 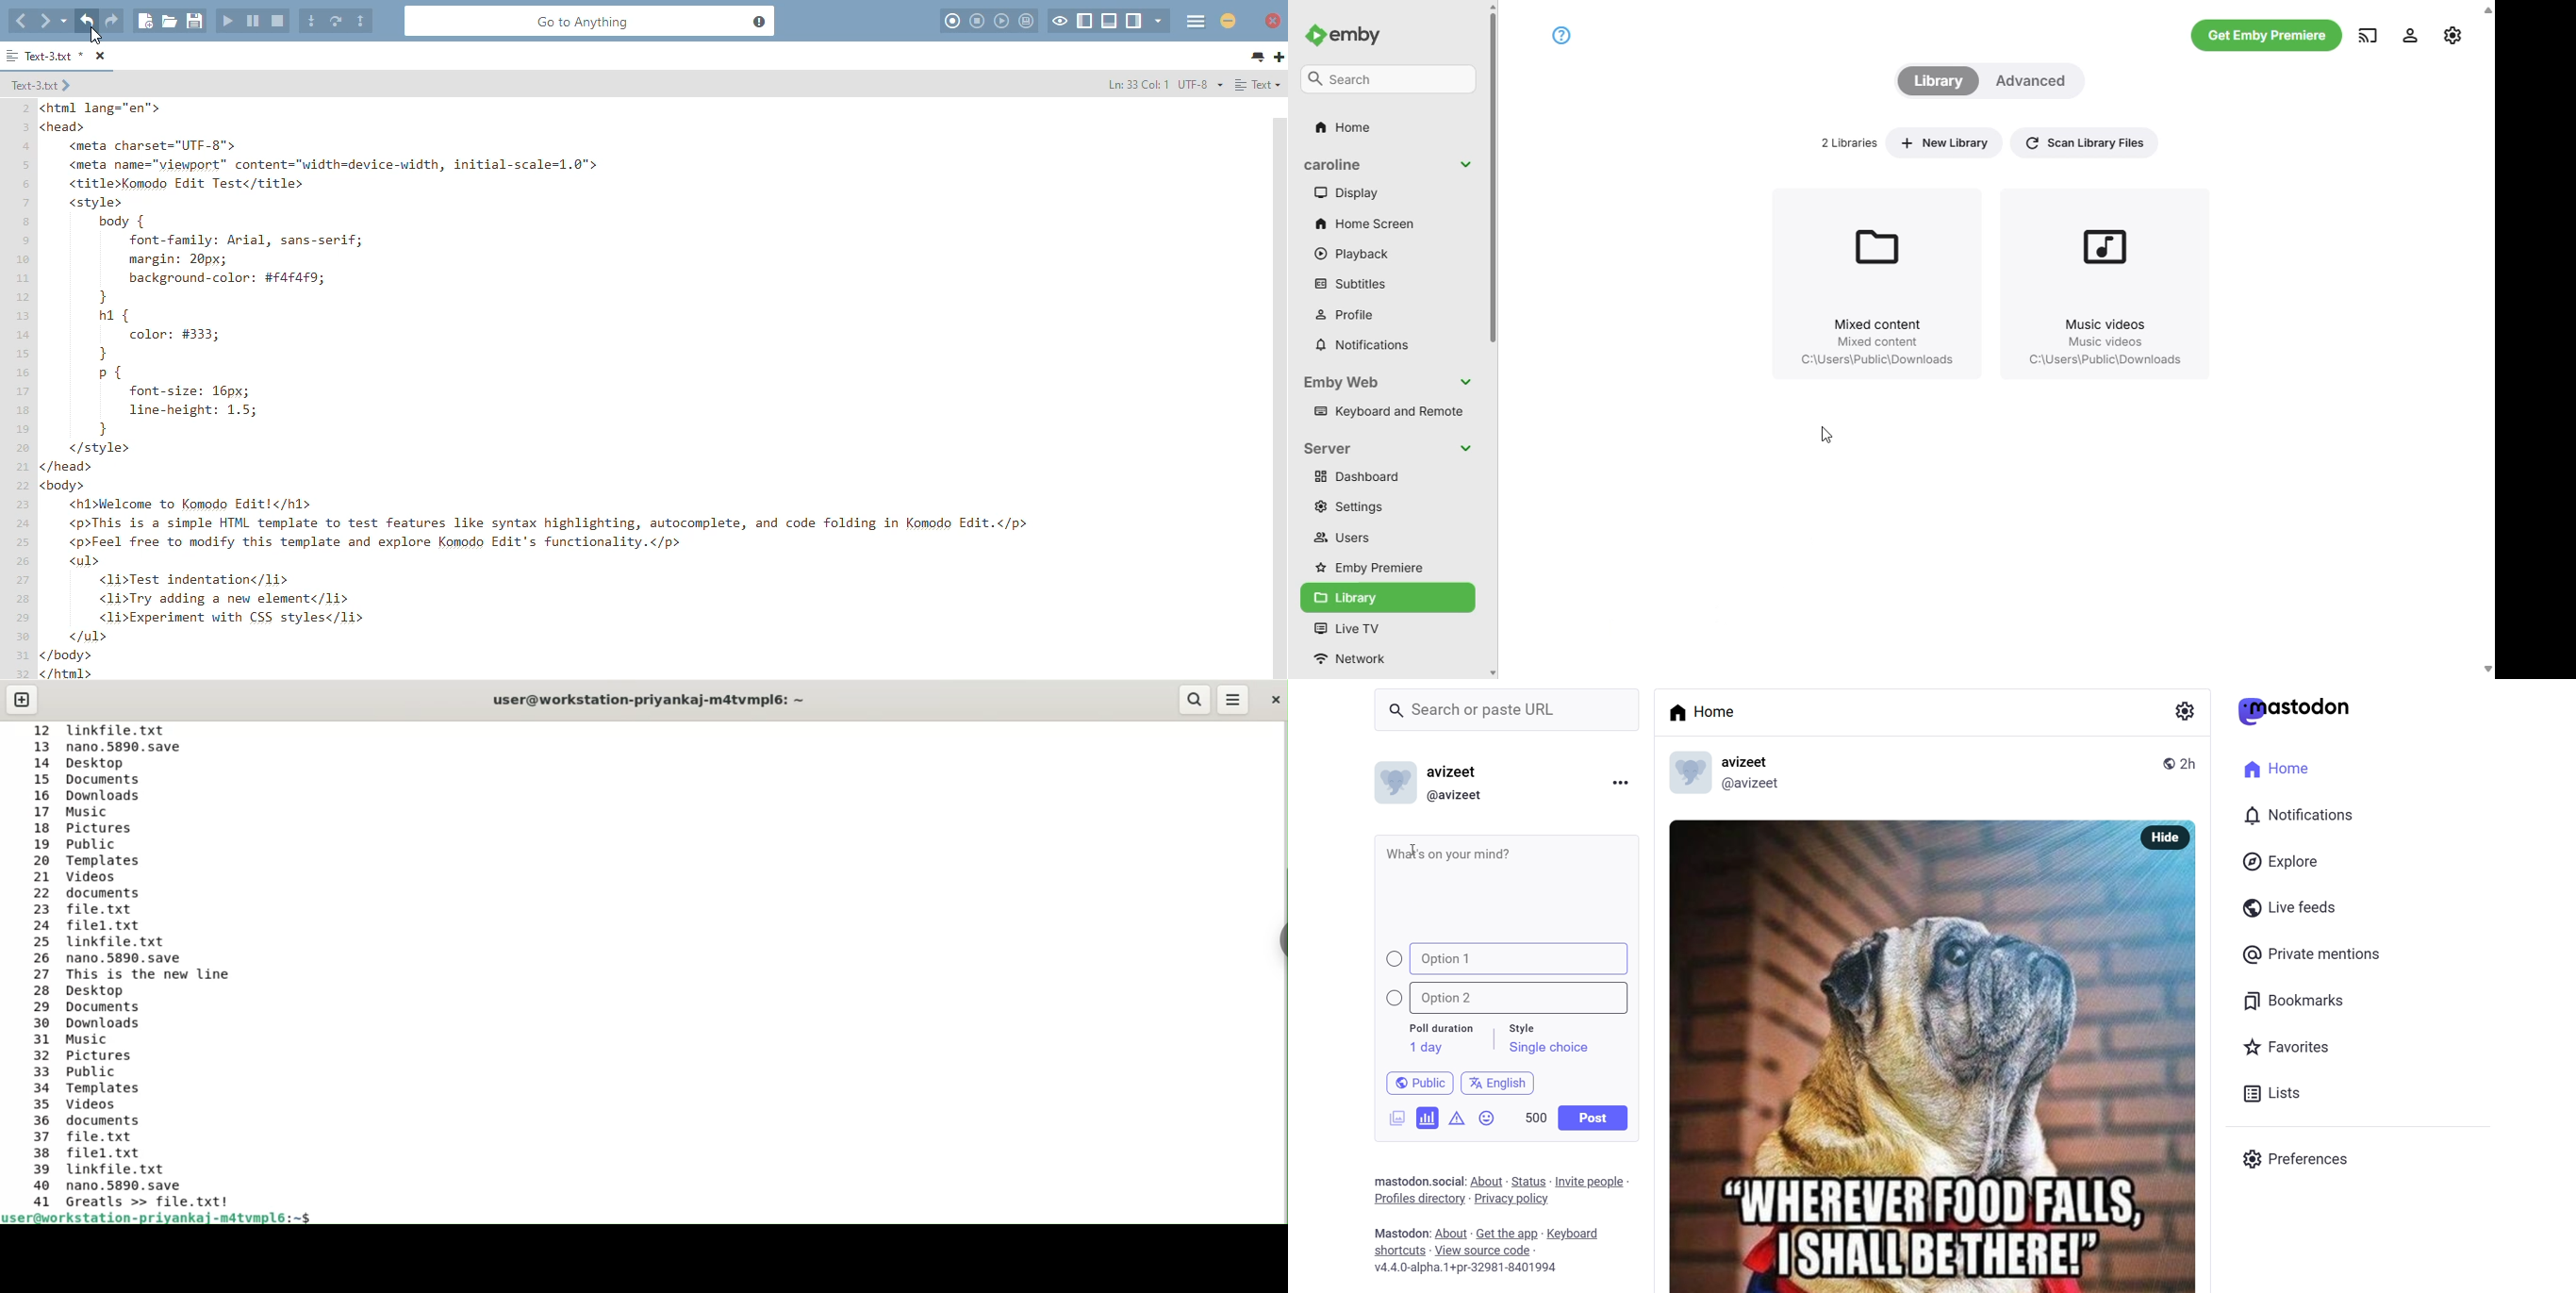 I want to click on Music videos
Music videos
Ci\Users\Public\Downloads, so click(x=2100, y=347).